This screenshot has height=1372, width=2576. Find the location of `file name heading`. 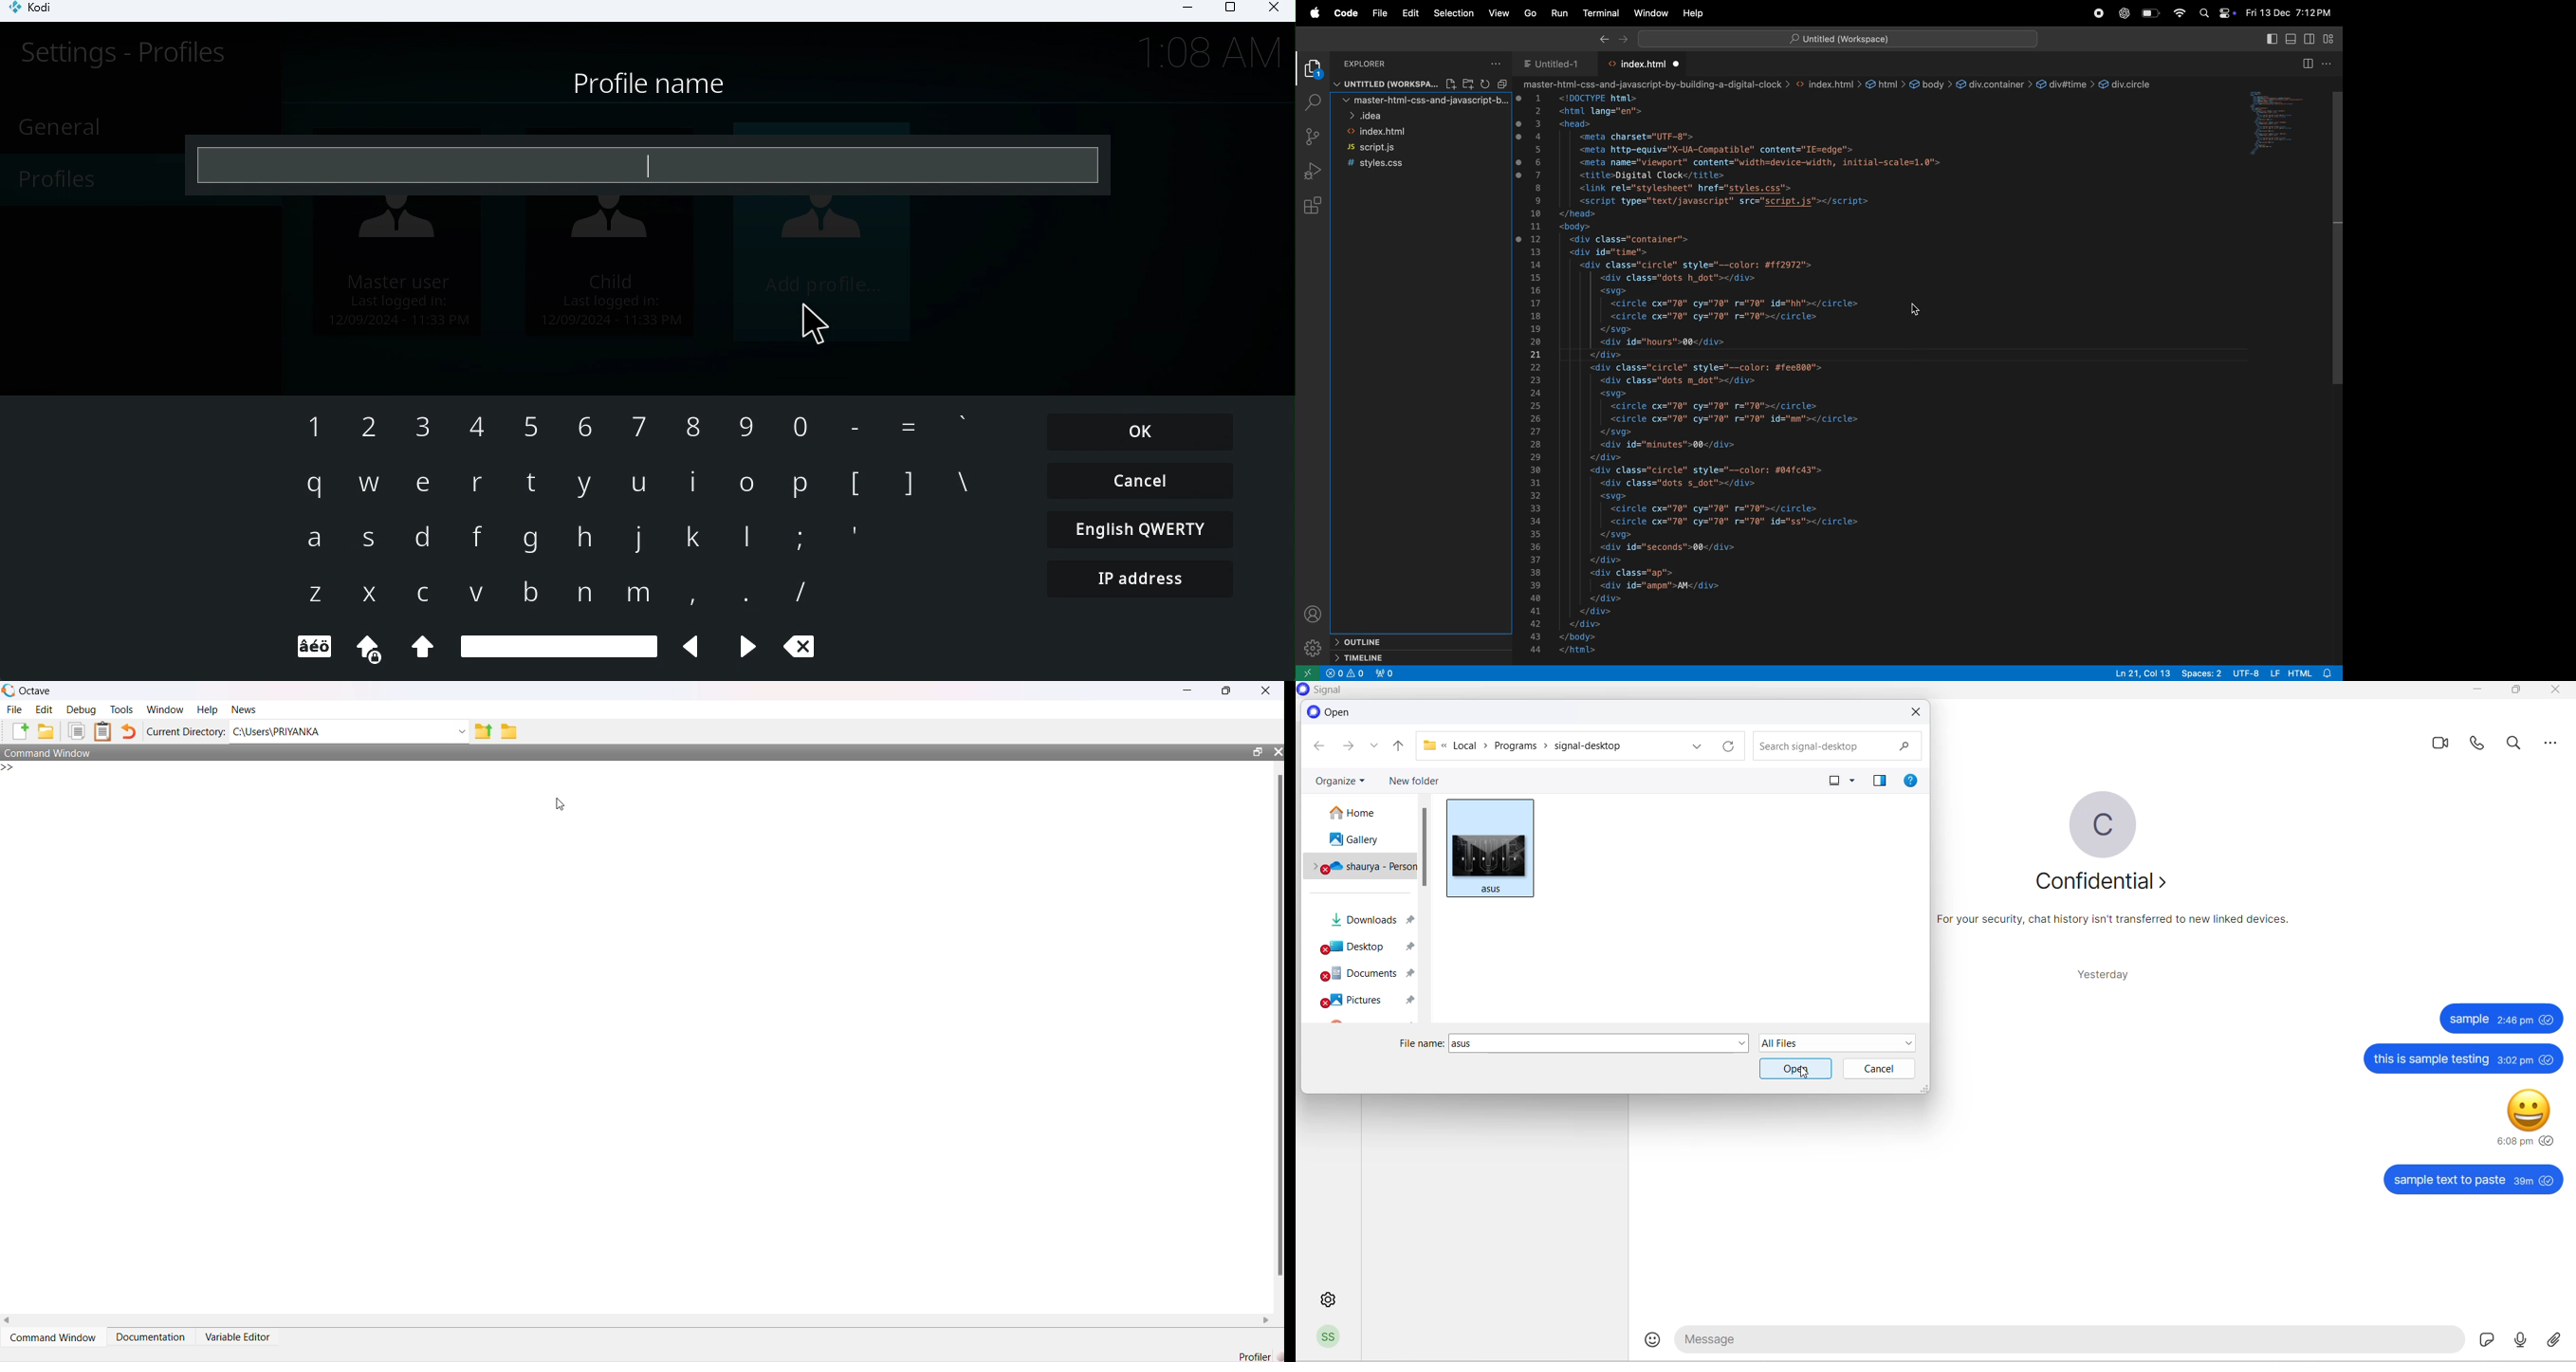

file name heading is located at coordinates (1422, 1044).